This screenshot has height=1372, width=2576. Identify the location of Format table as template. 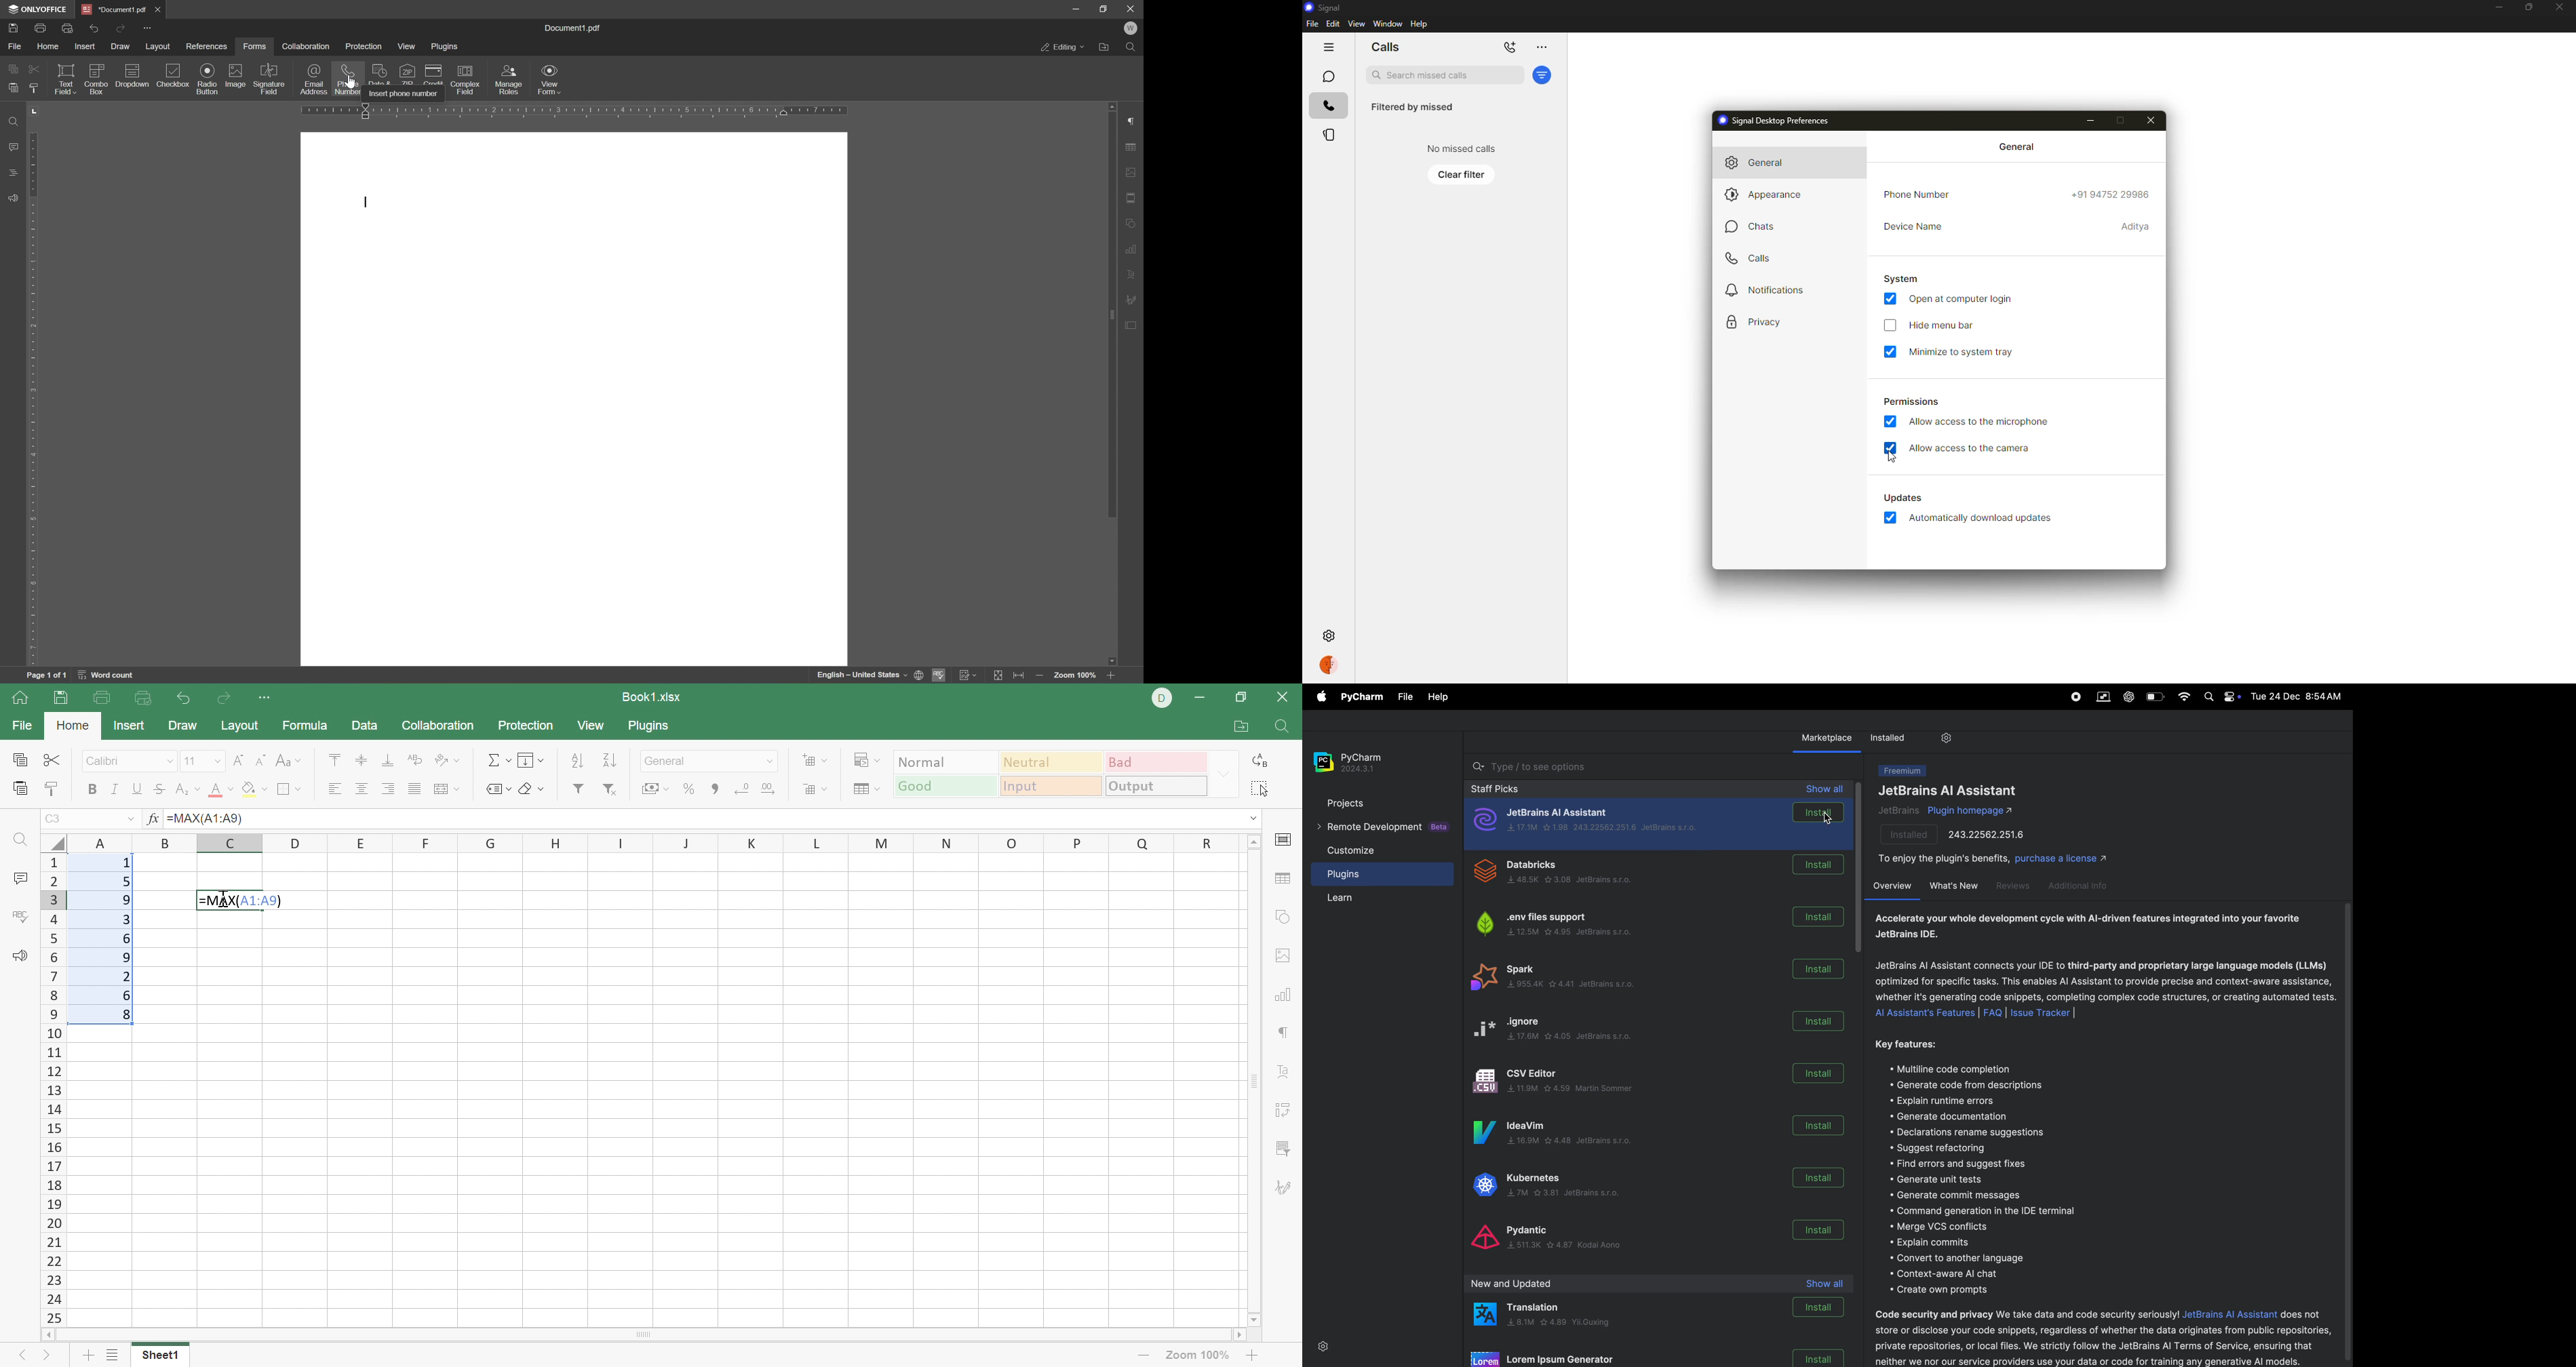
(865, 789).